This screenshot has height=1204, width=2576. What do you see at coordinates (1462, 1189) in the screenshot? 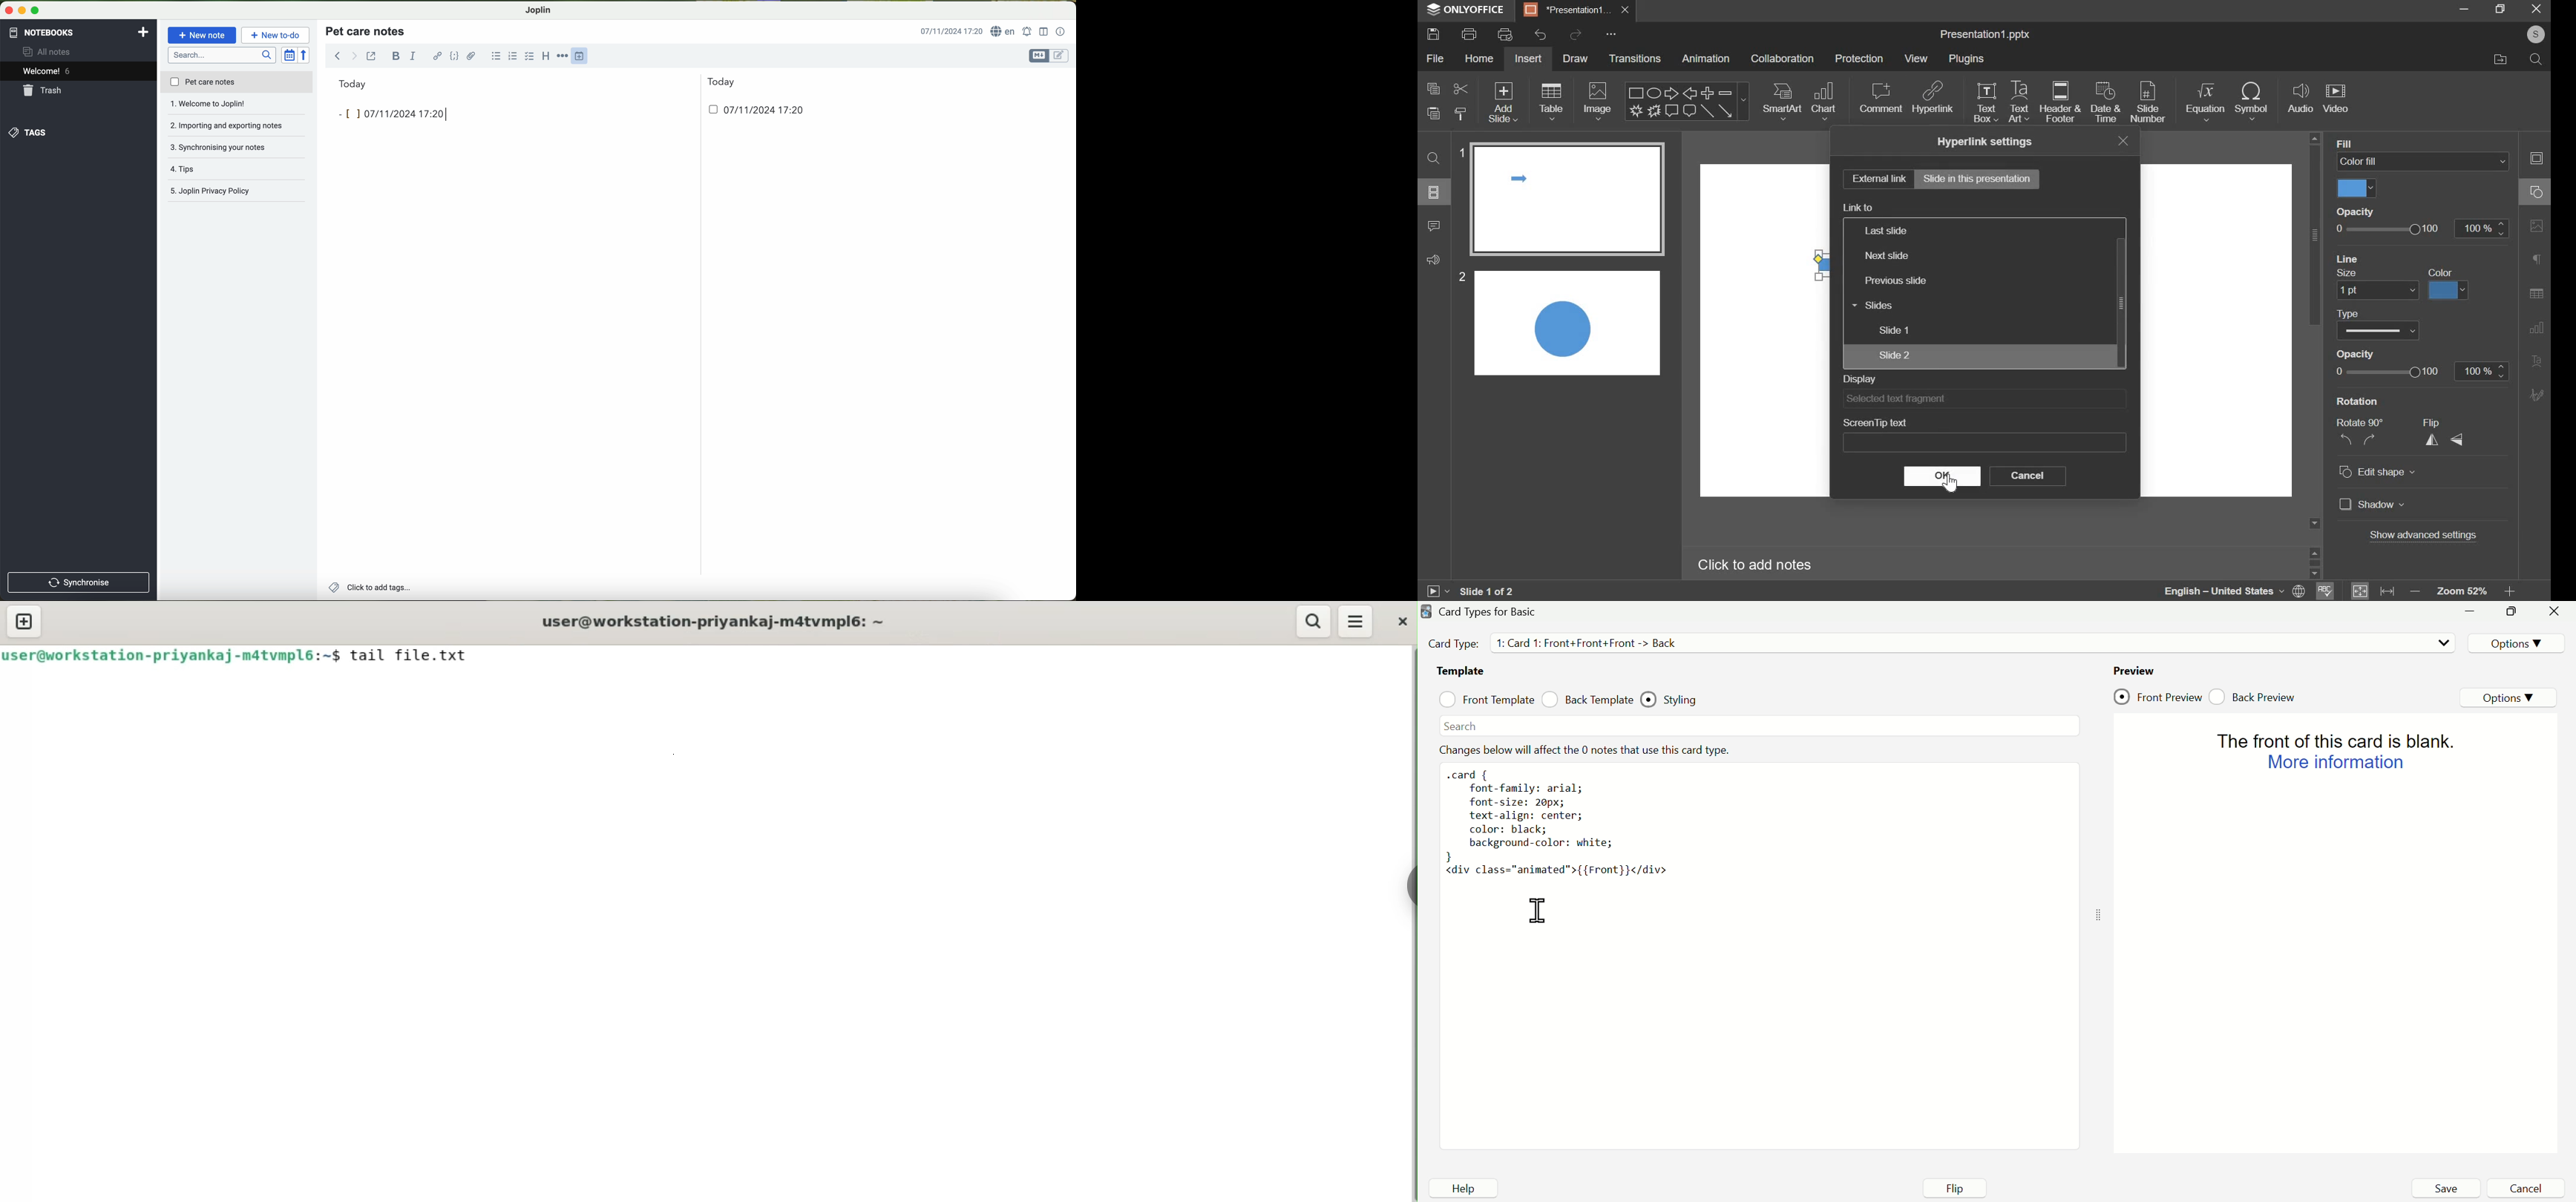
I see `Help` at bounding box center [1462, 1189].